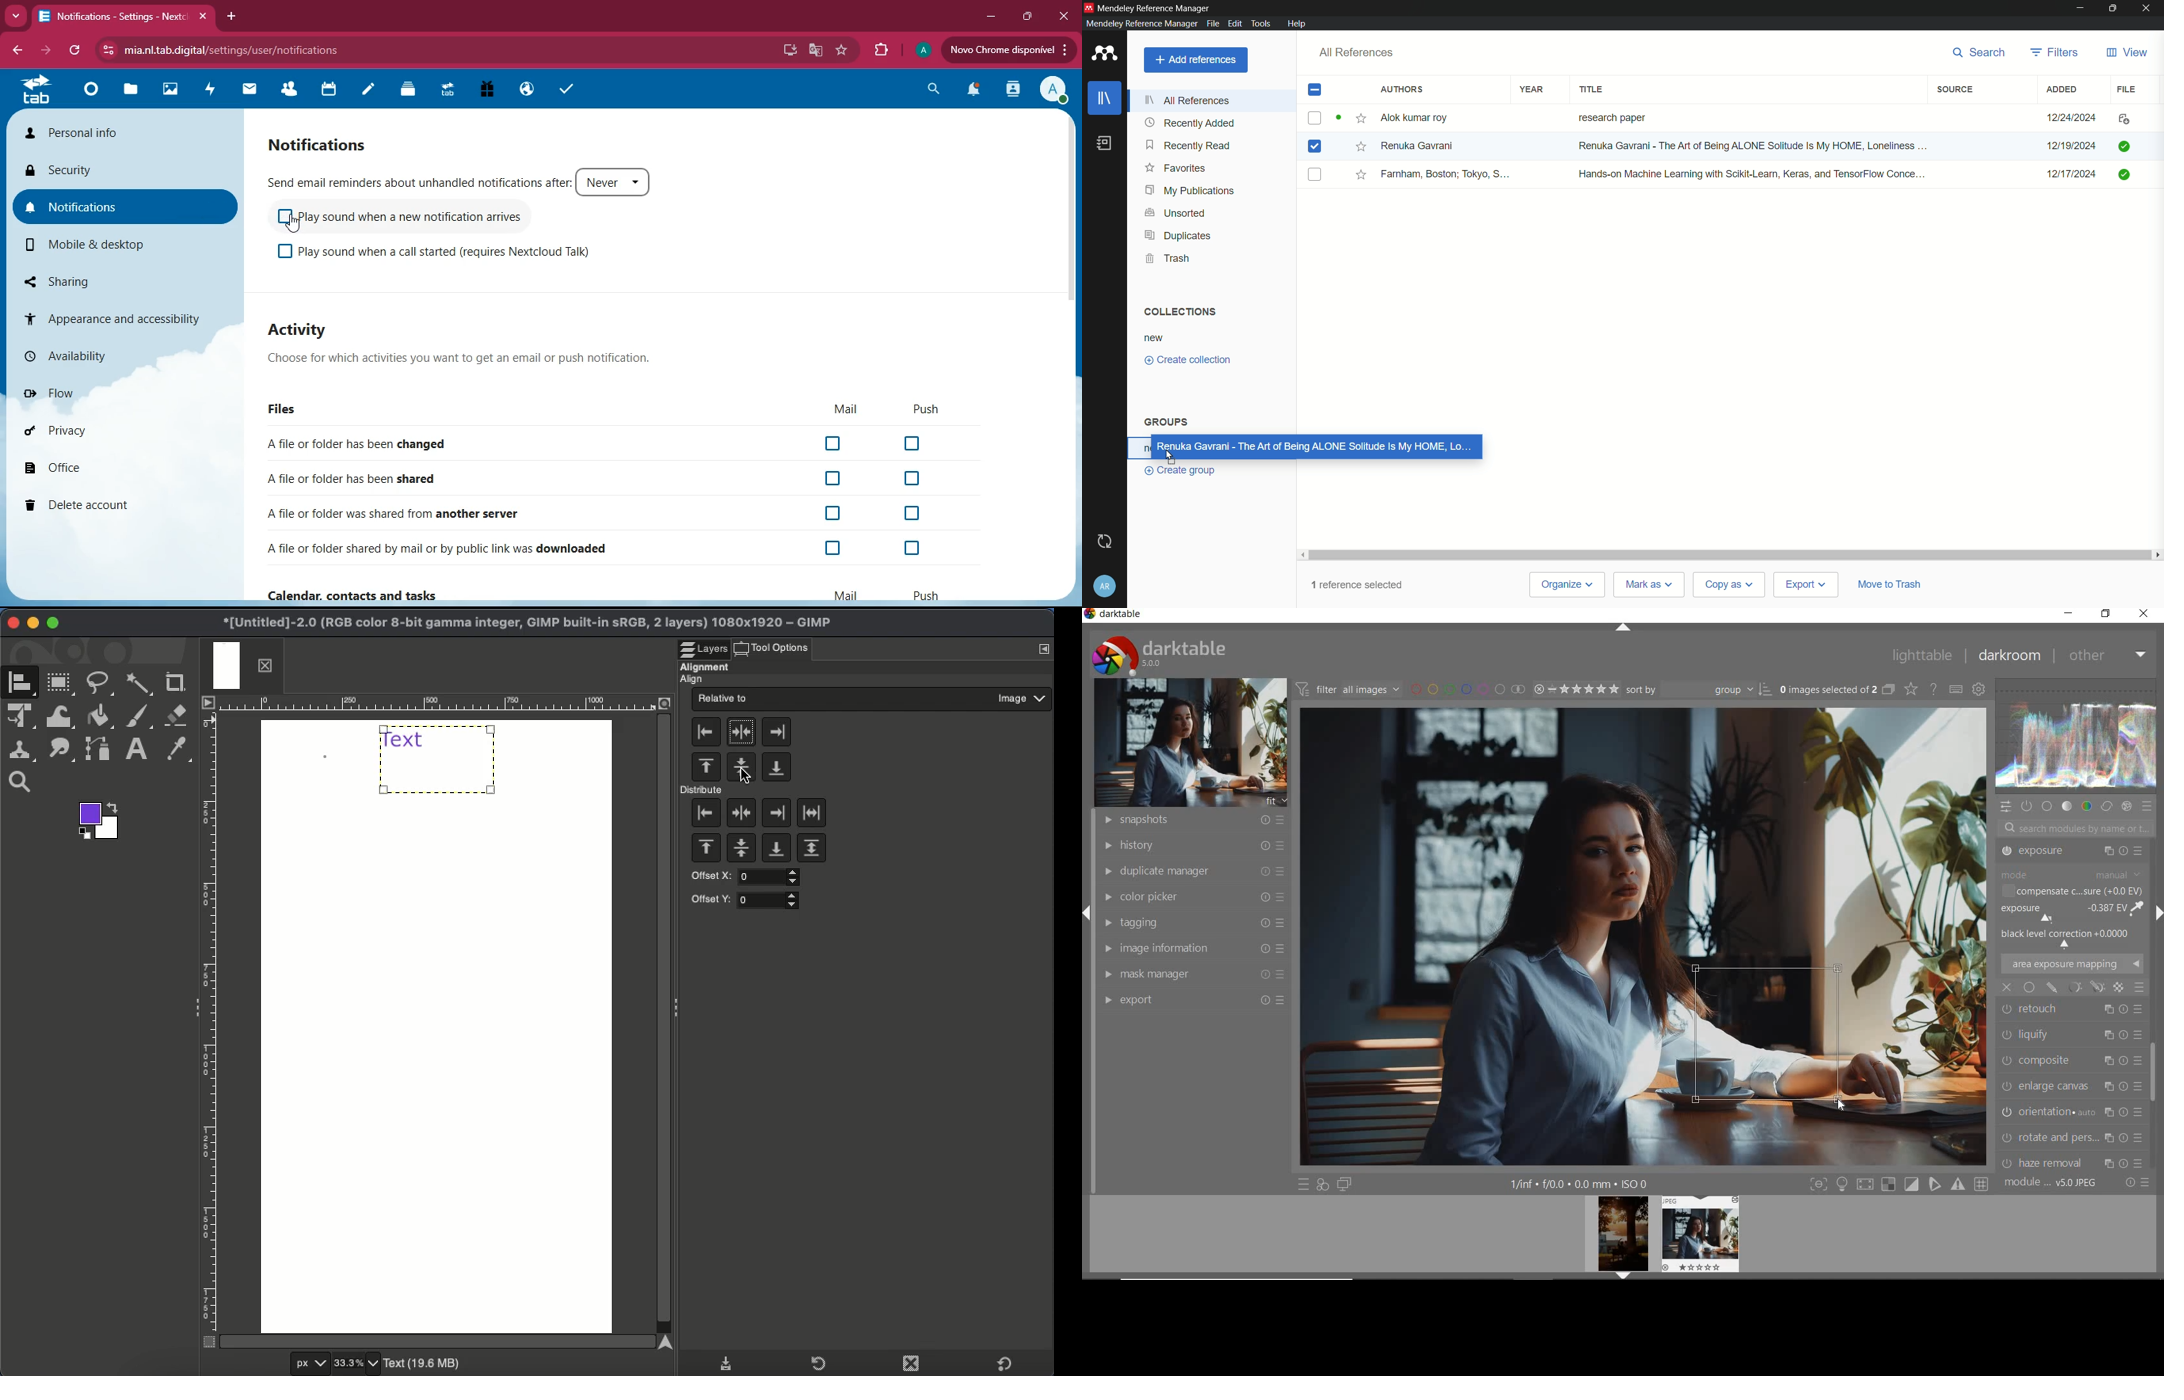 This screenshot has height=1400, width=2184. Describe the element at coordinates (2143, 614) in the screenshot. I see `CLOSE` at that location.